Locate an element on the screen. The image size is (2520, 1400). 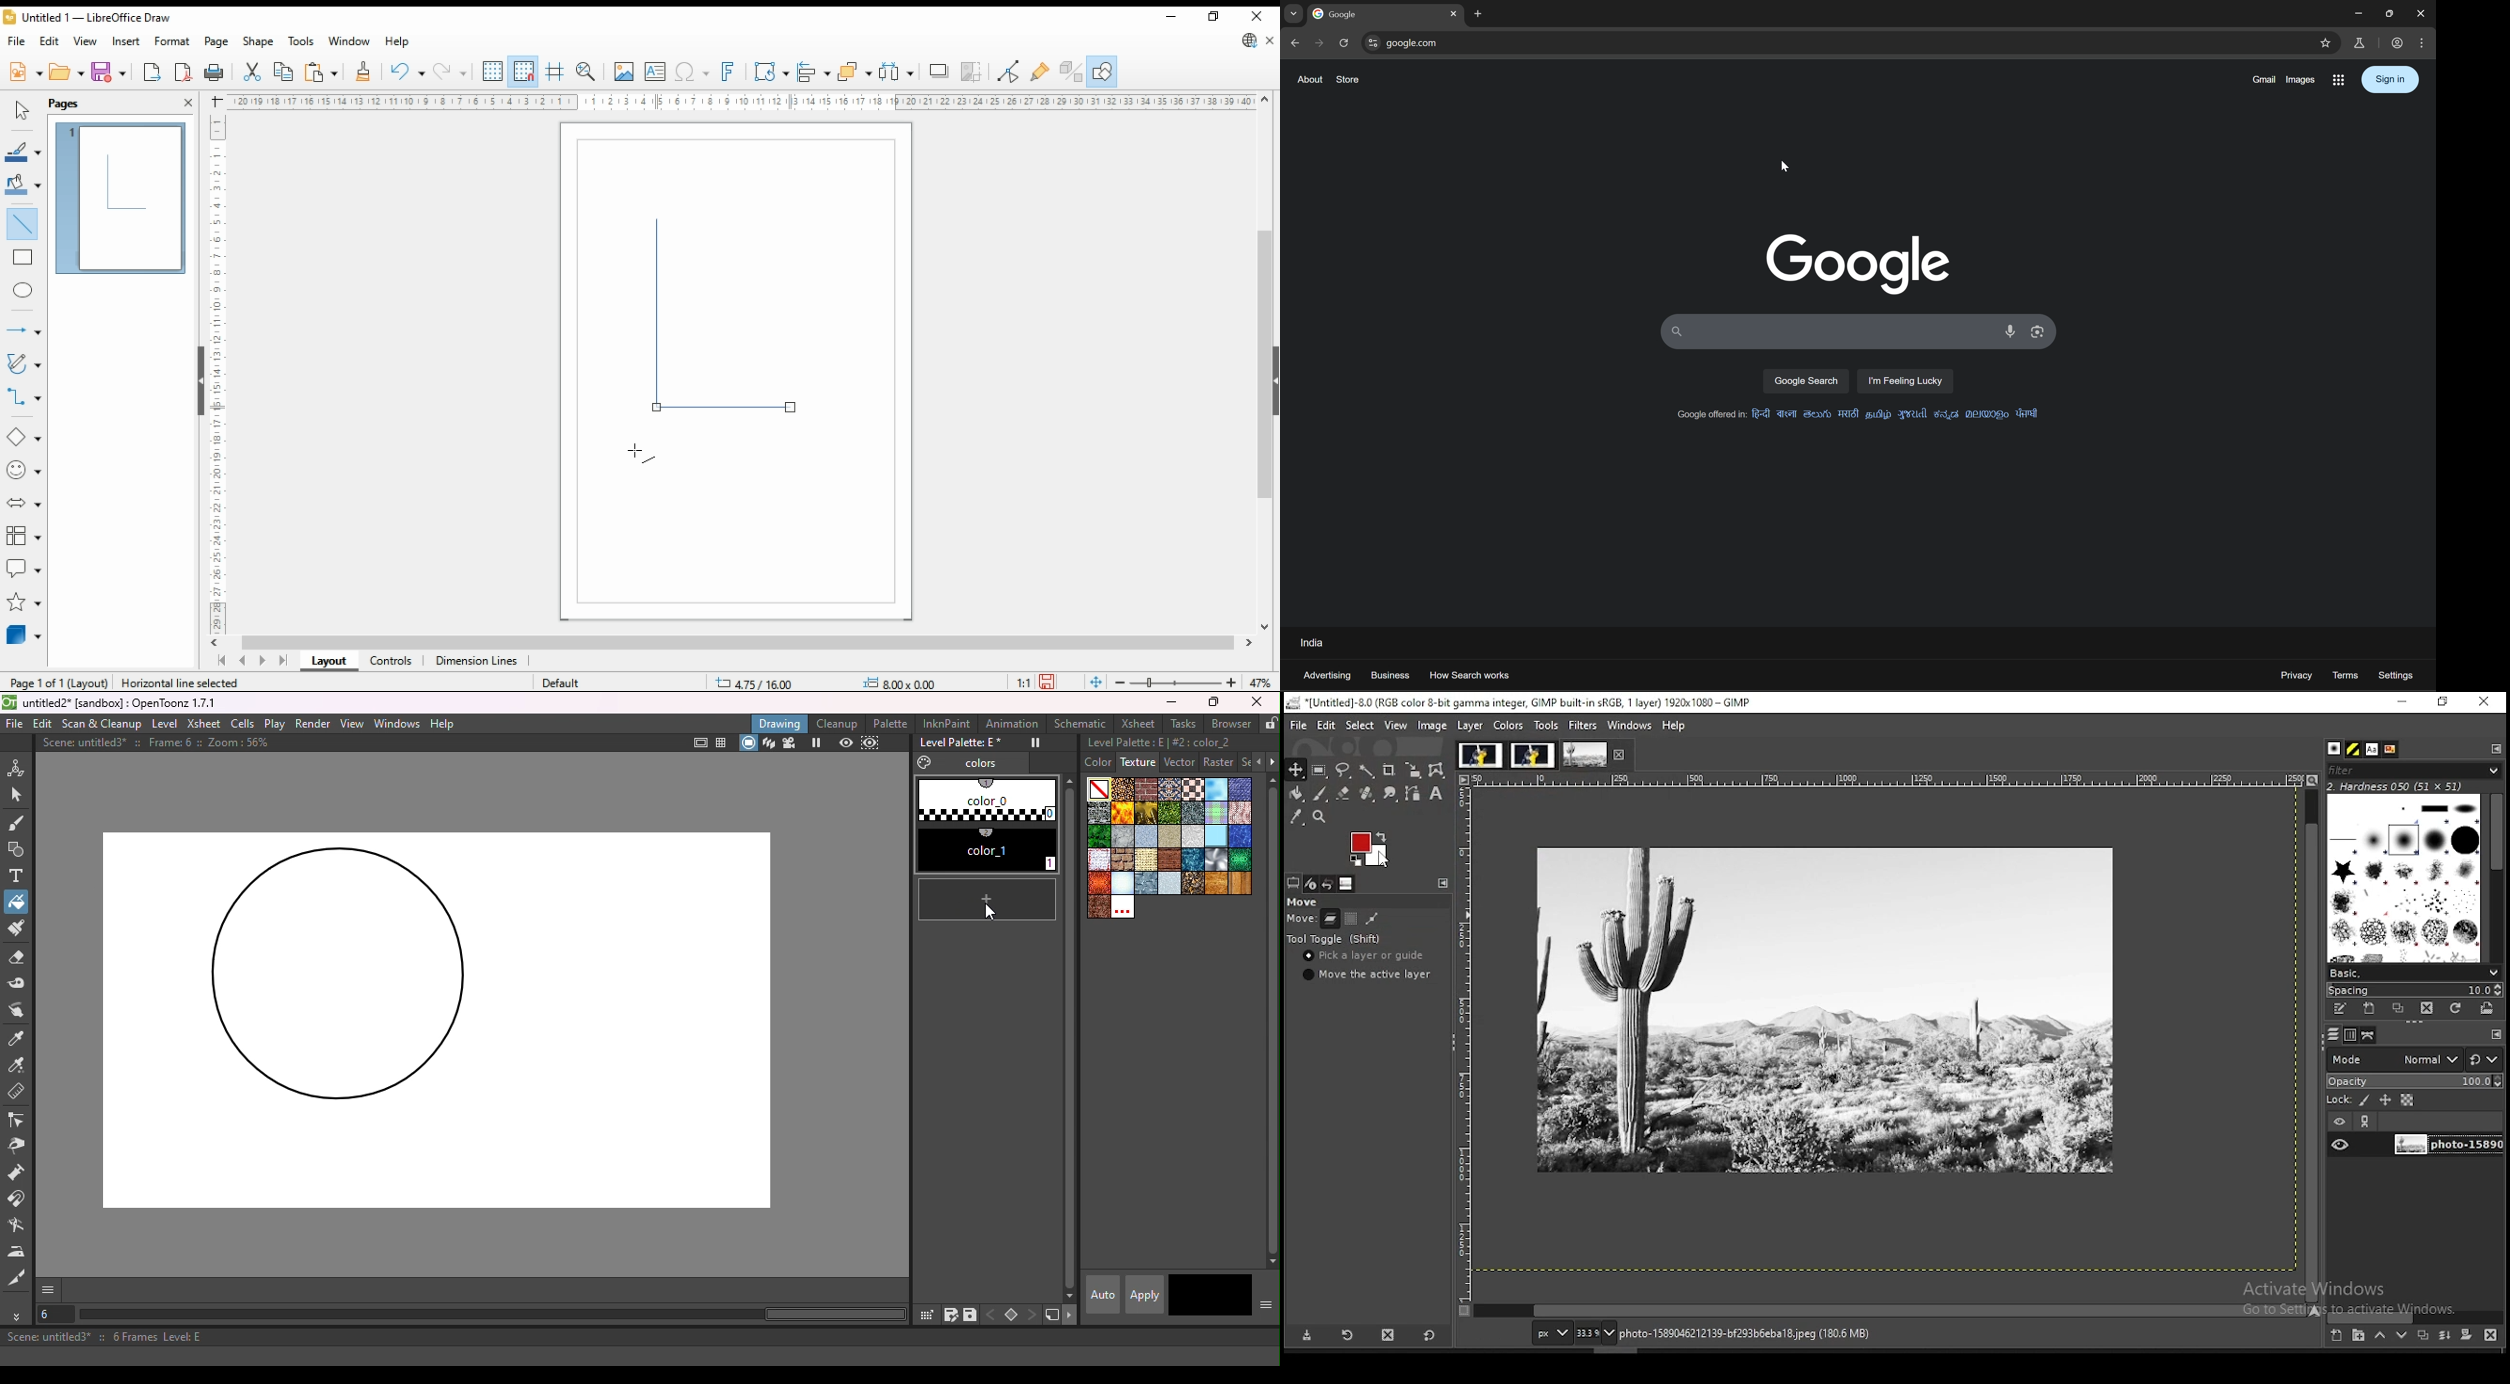
colors is located at coordinates (1509, 726).